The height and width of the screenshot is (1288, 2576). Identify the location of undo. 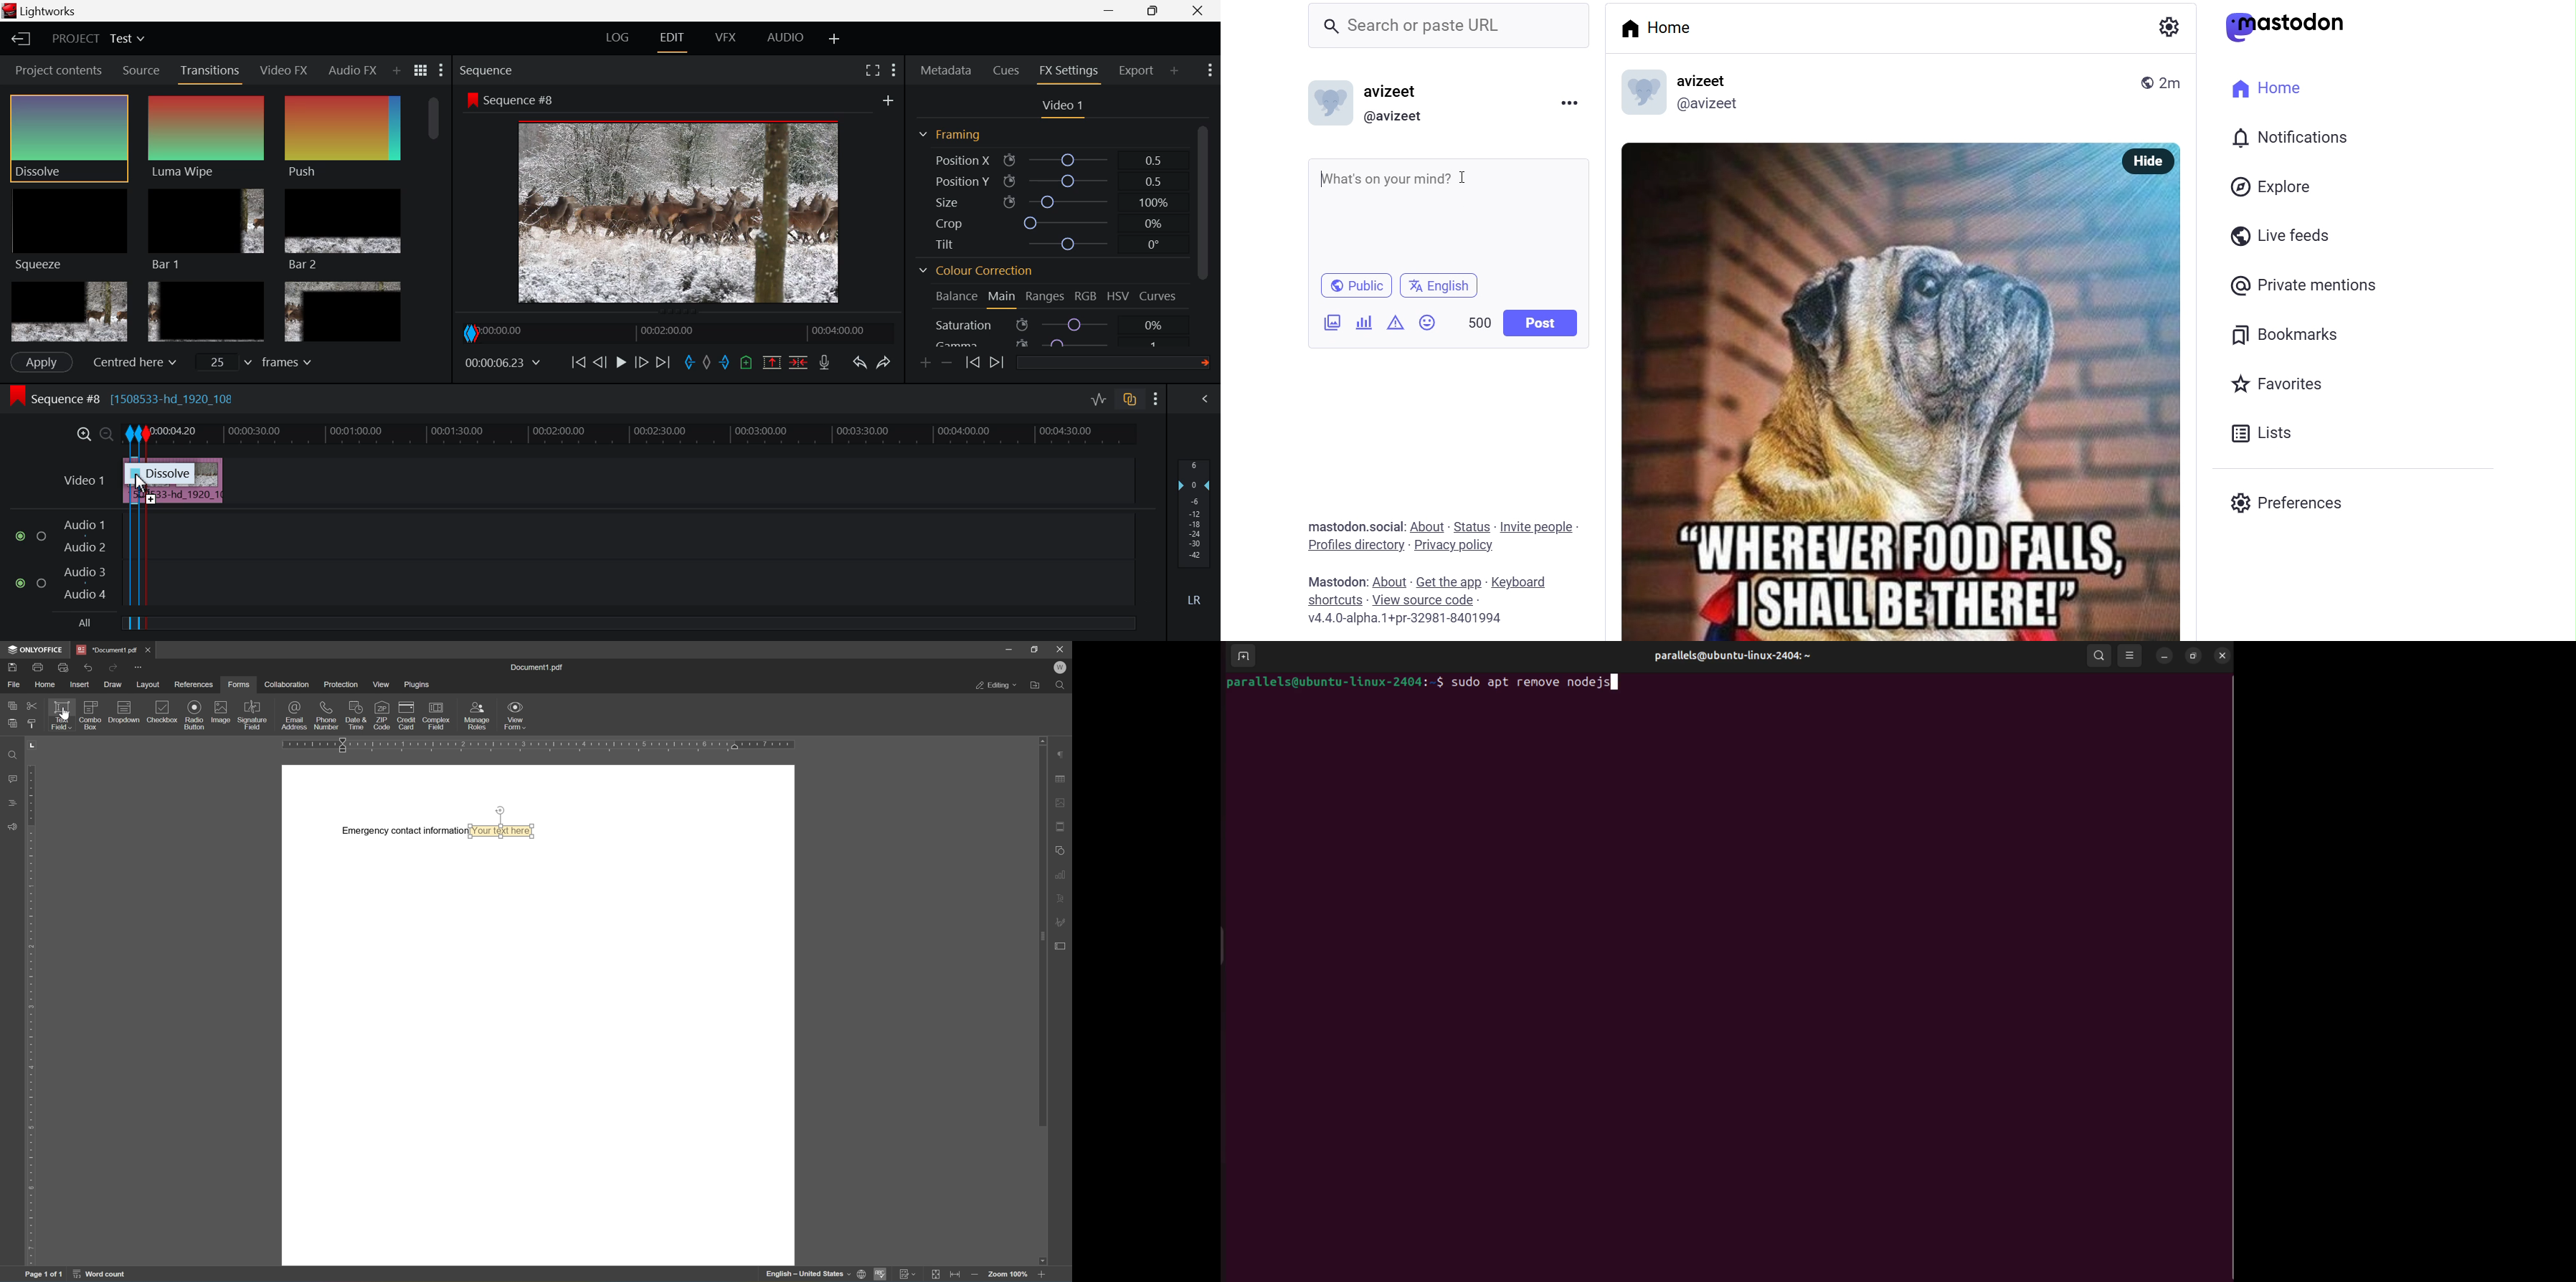
(89, 667).